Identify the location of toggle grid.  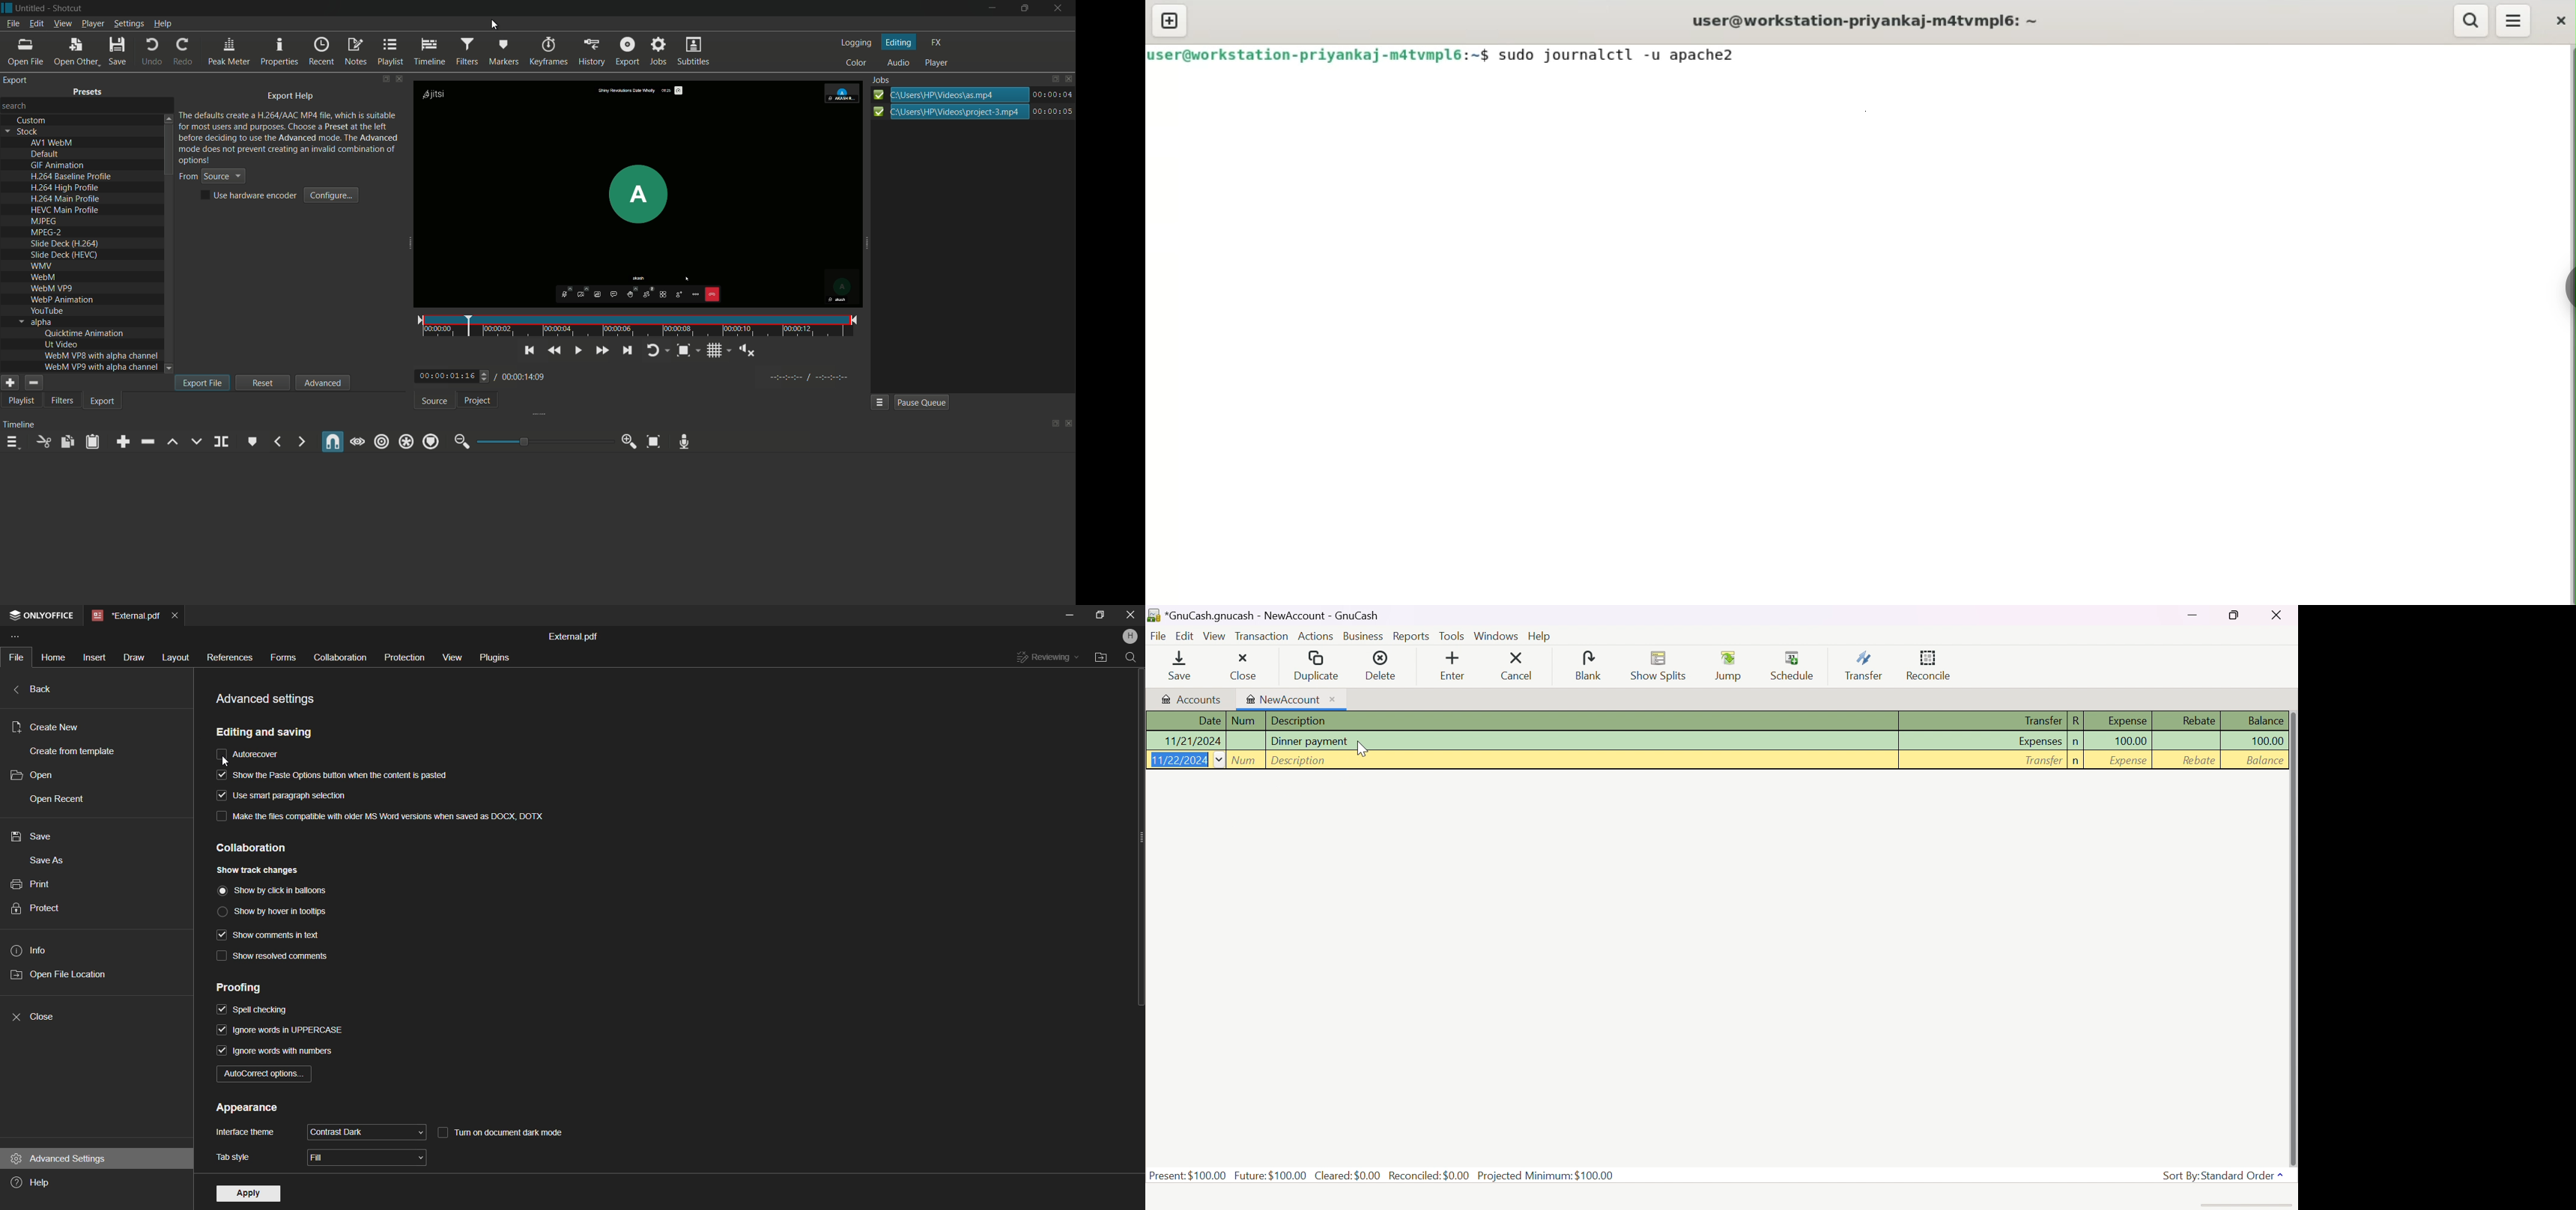
(717, 349).